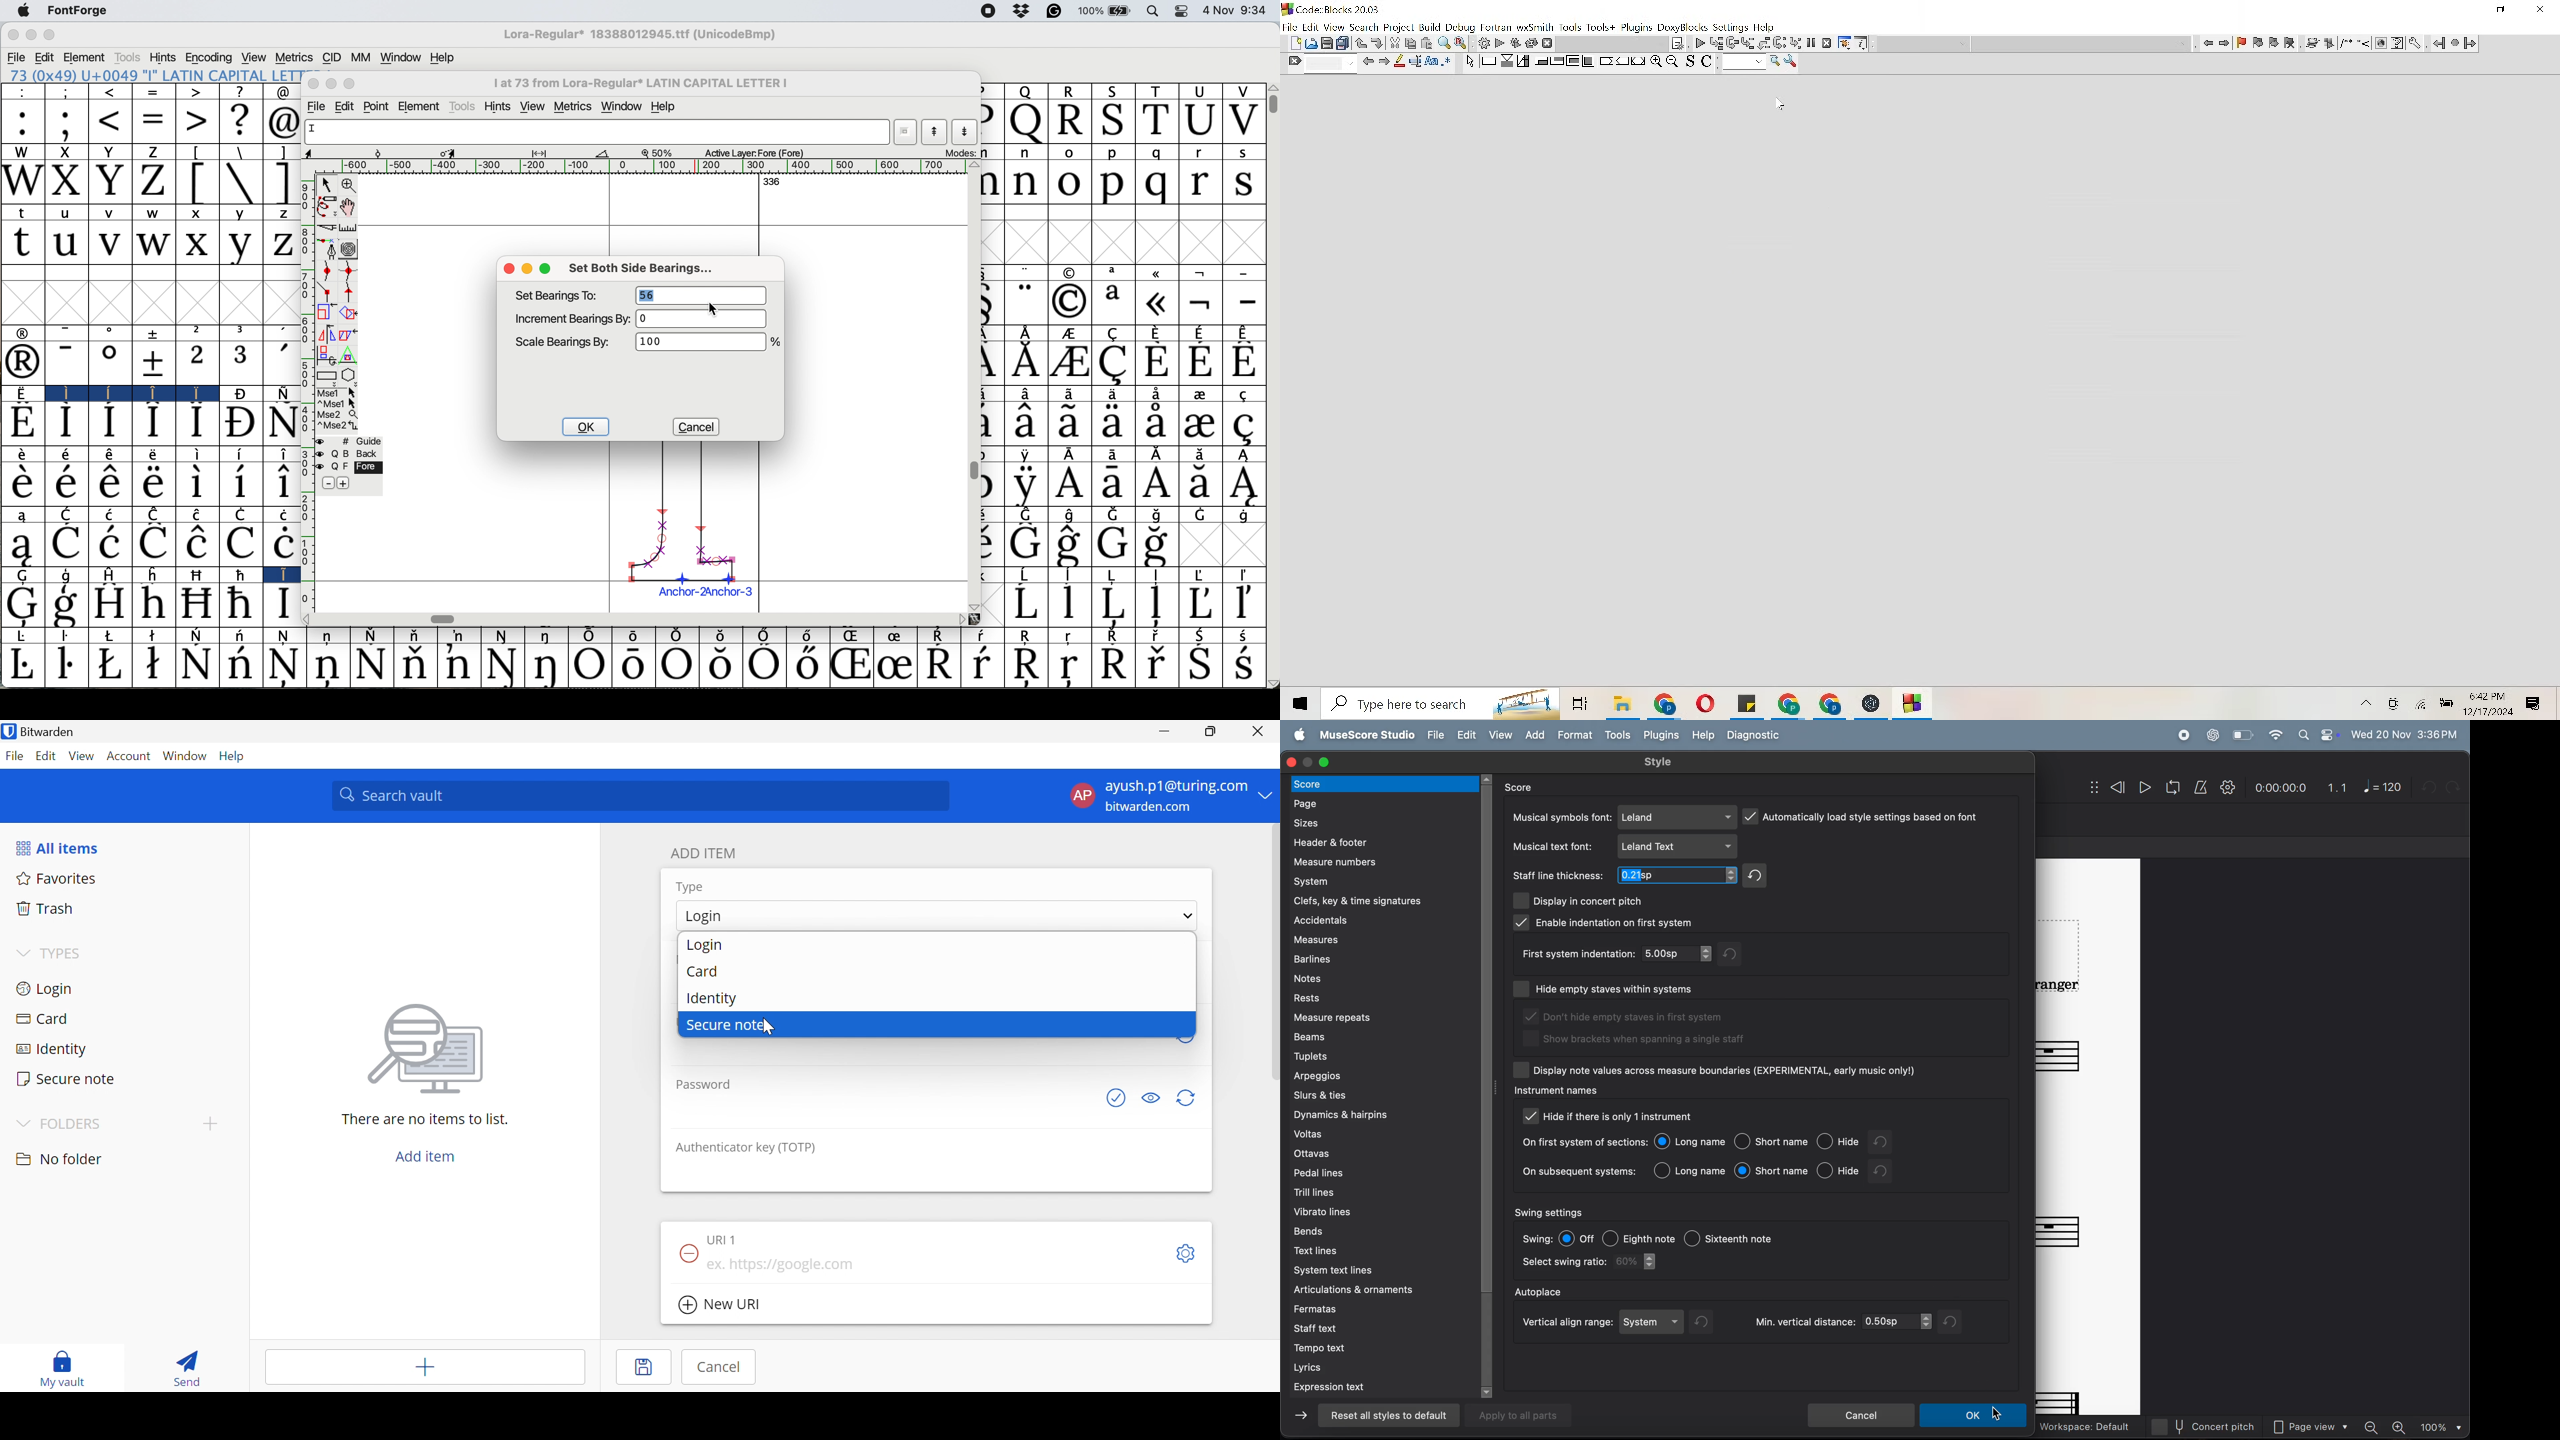  Describe the element at coordinates (244, 514) in the screenshot. I see `Symbol` at that location.